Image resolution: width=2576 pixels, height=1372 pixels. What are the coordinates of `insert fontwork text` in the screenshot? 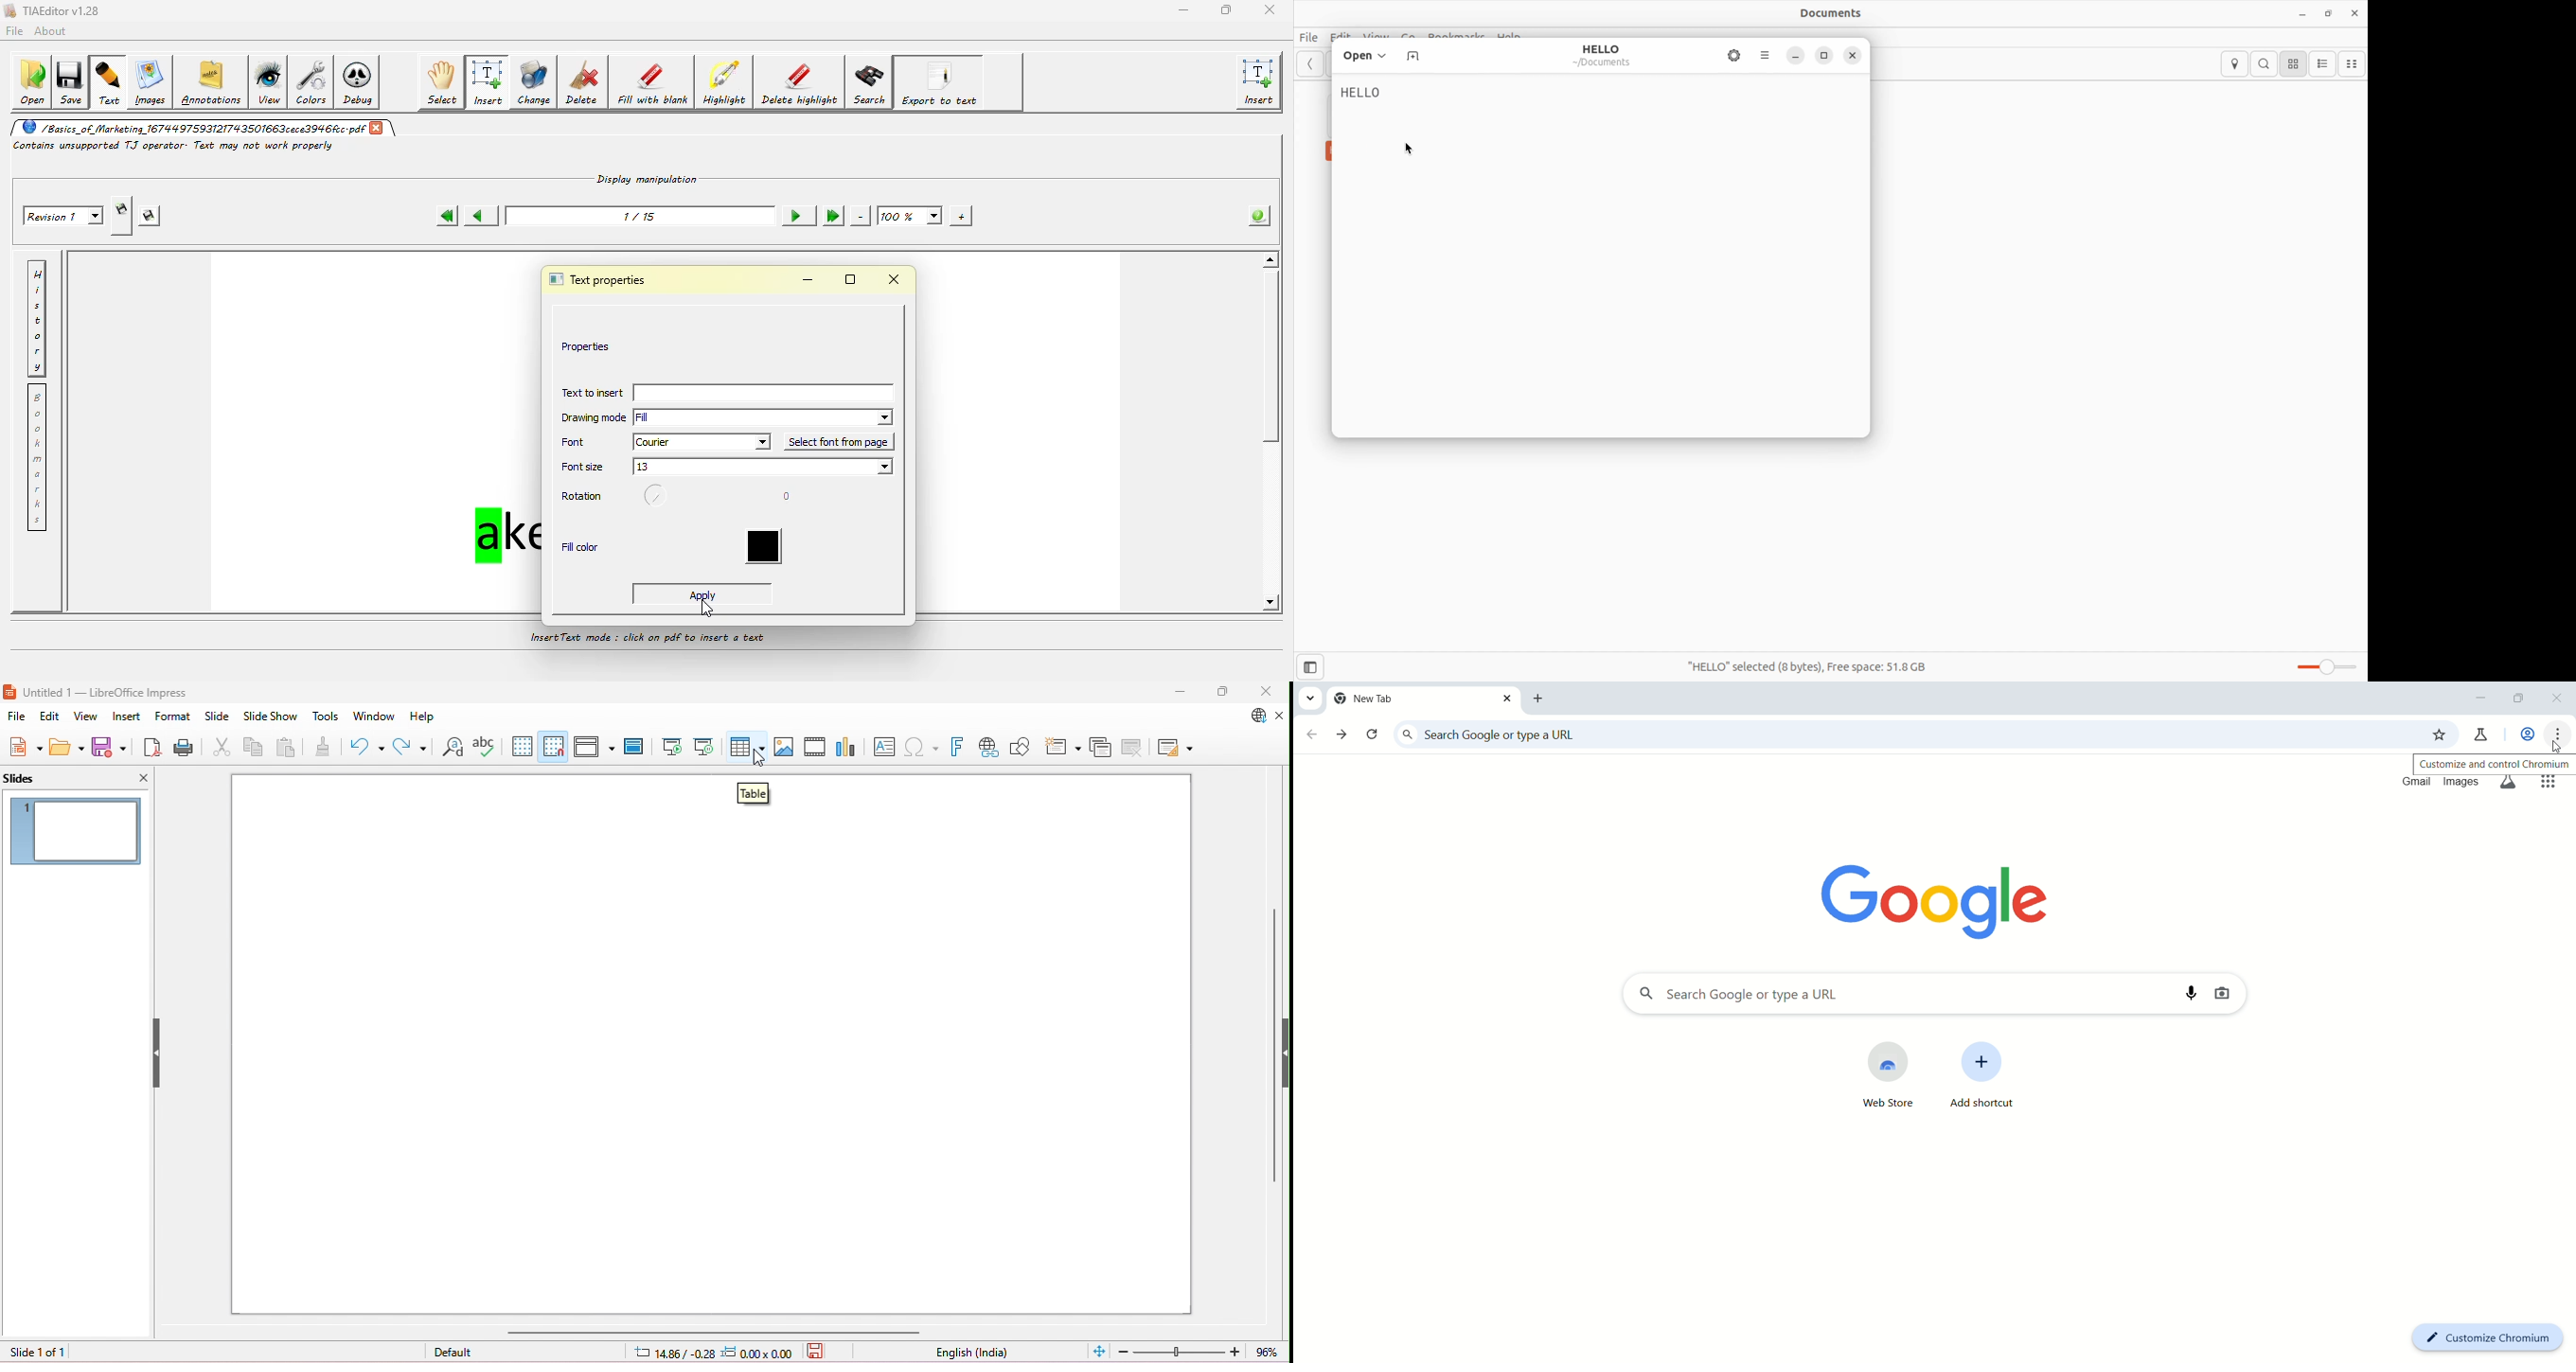 It's located at (960, 747).